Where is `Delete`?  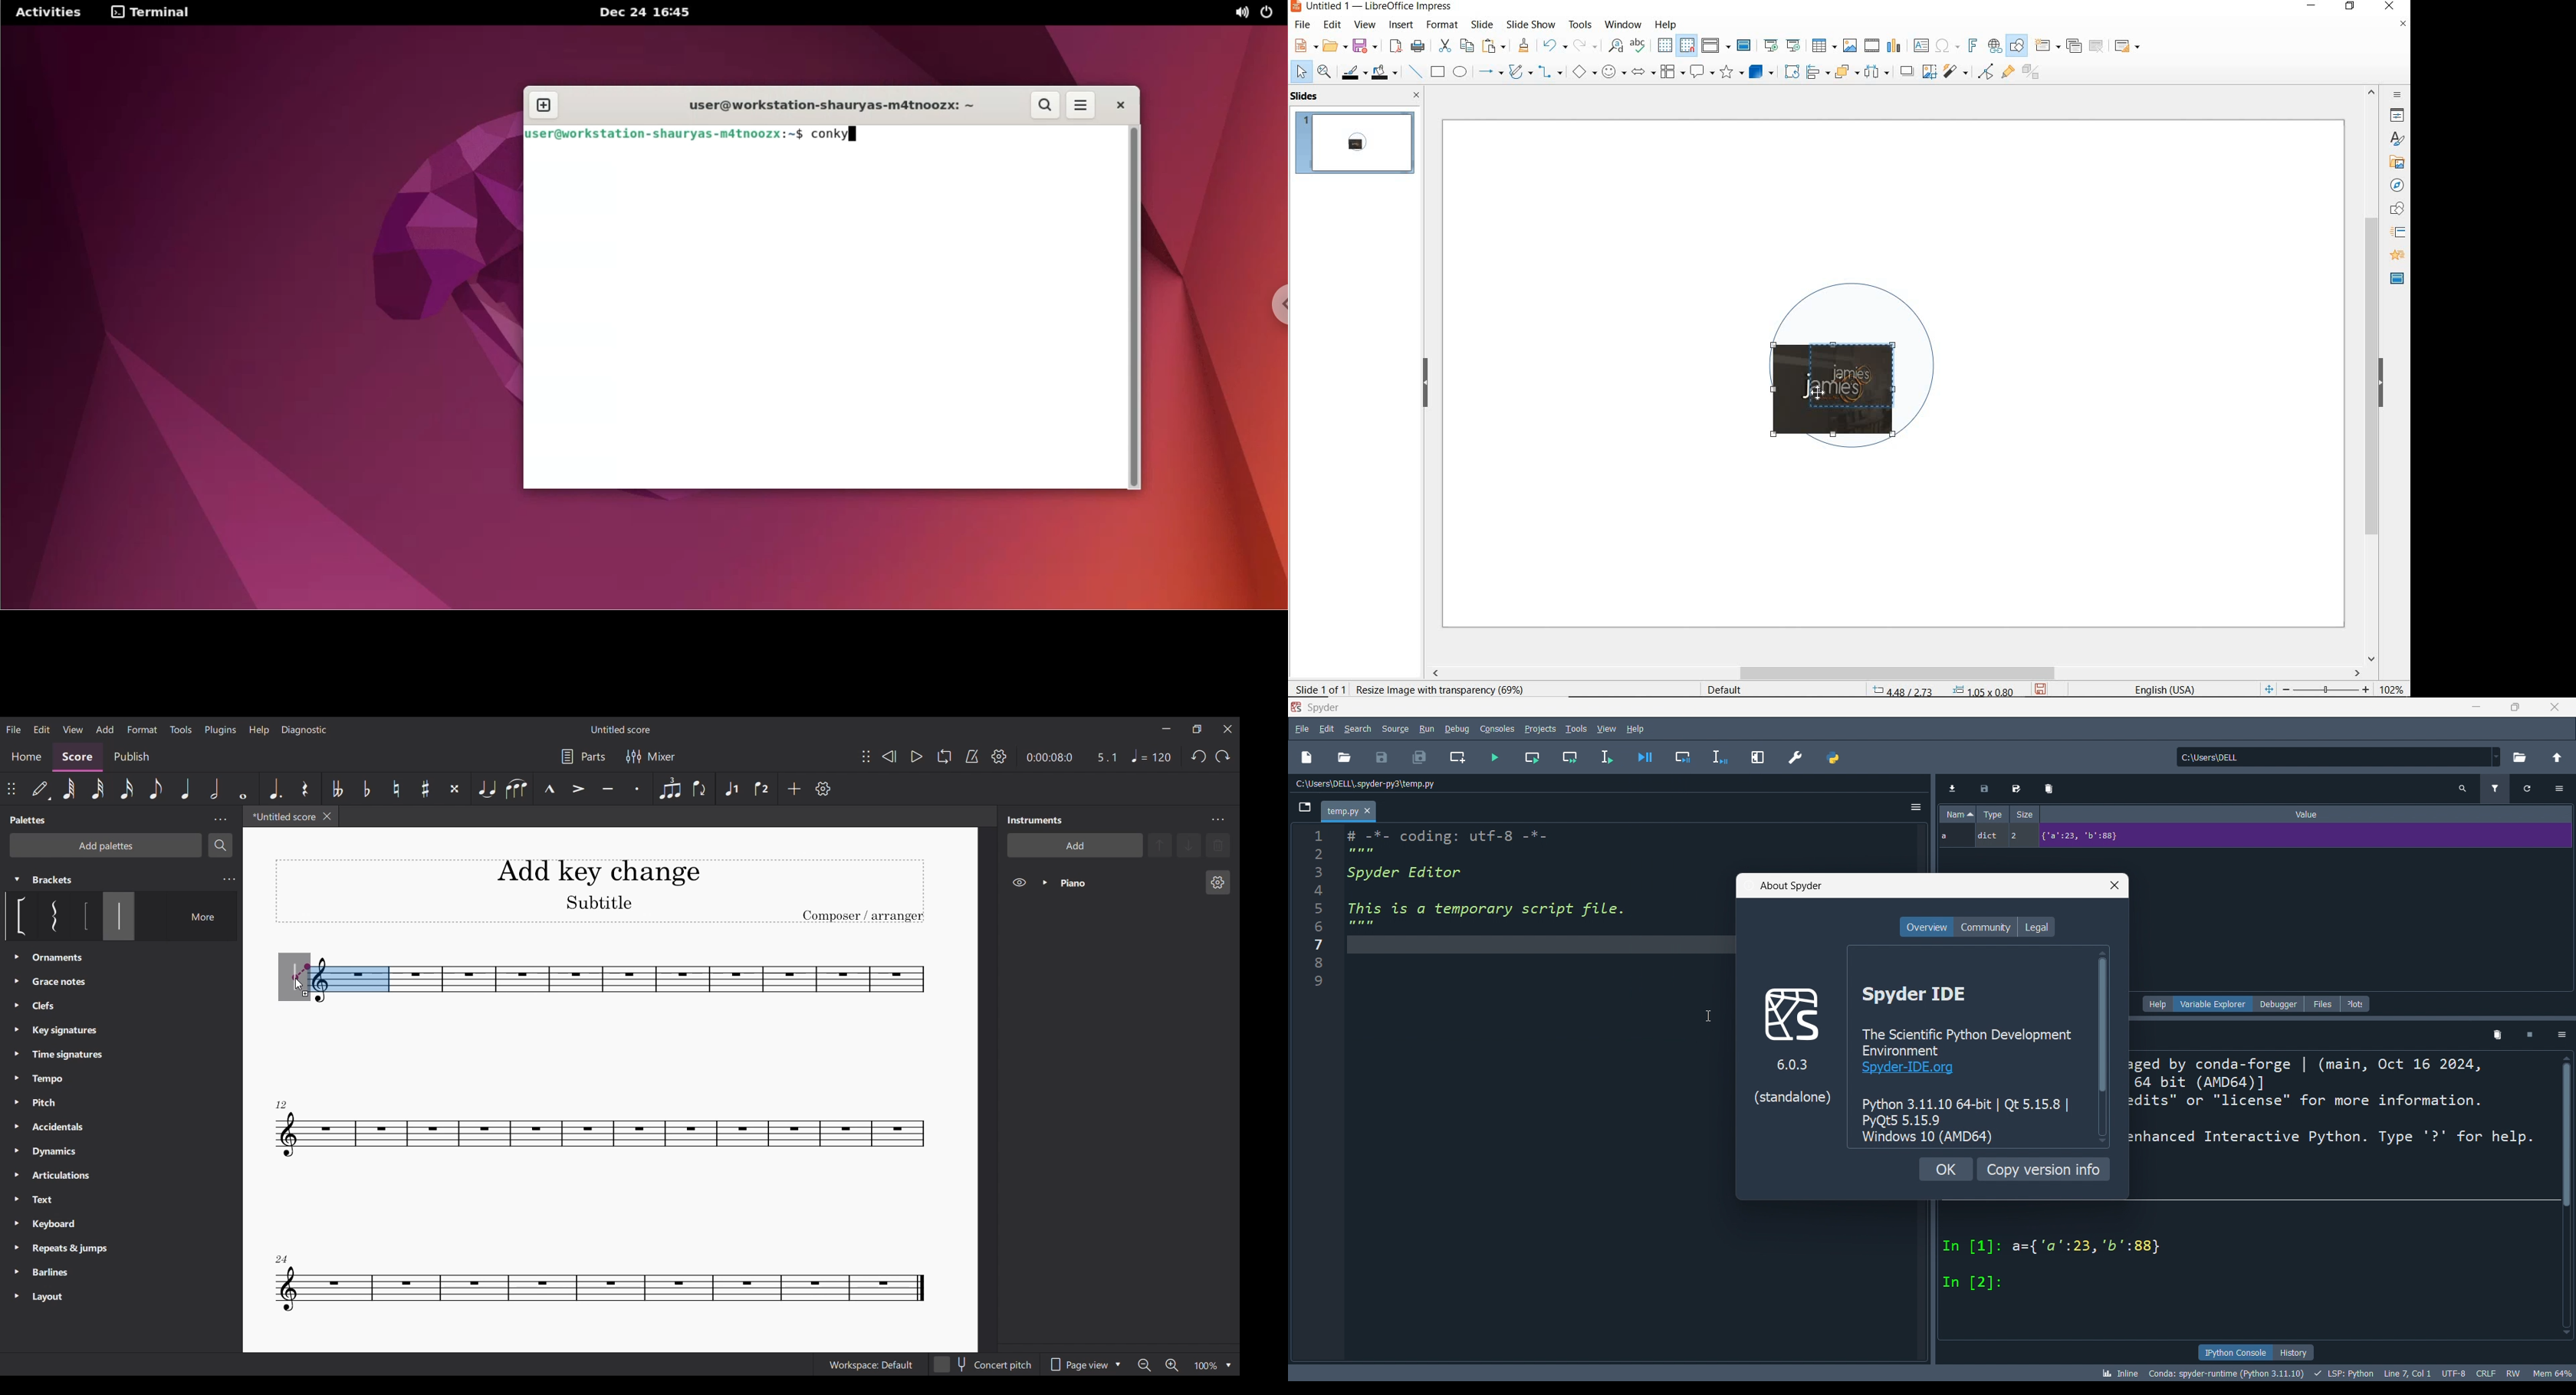
Delete is located at coordinates (2051, 788).